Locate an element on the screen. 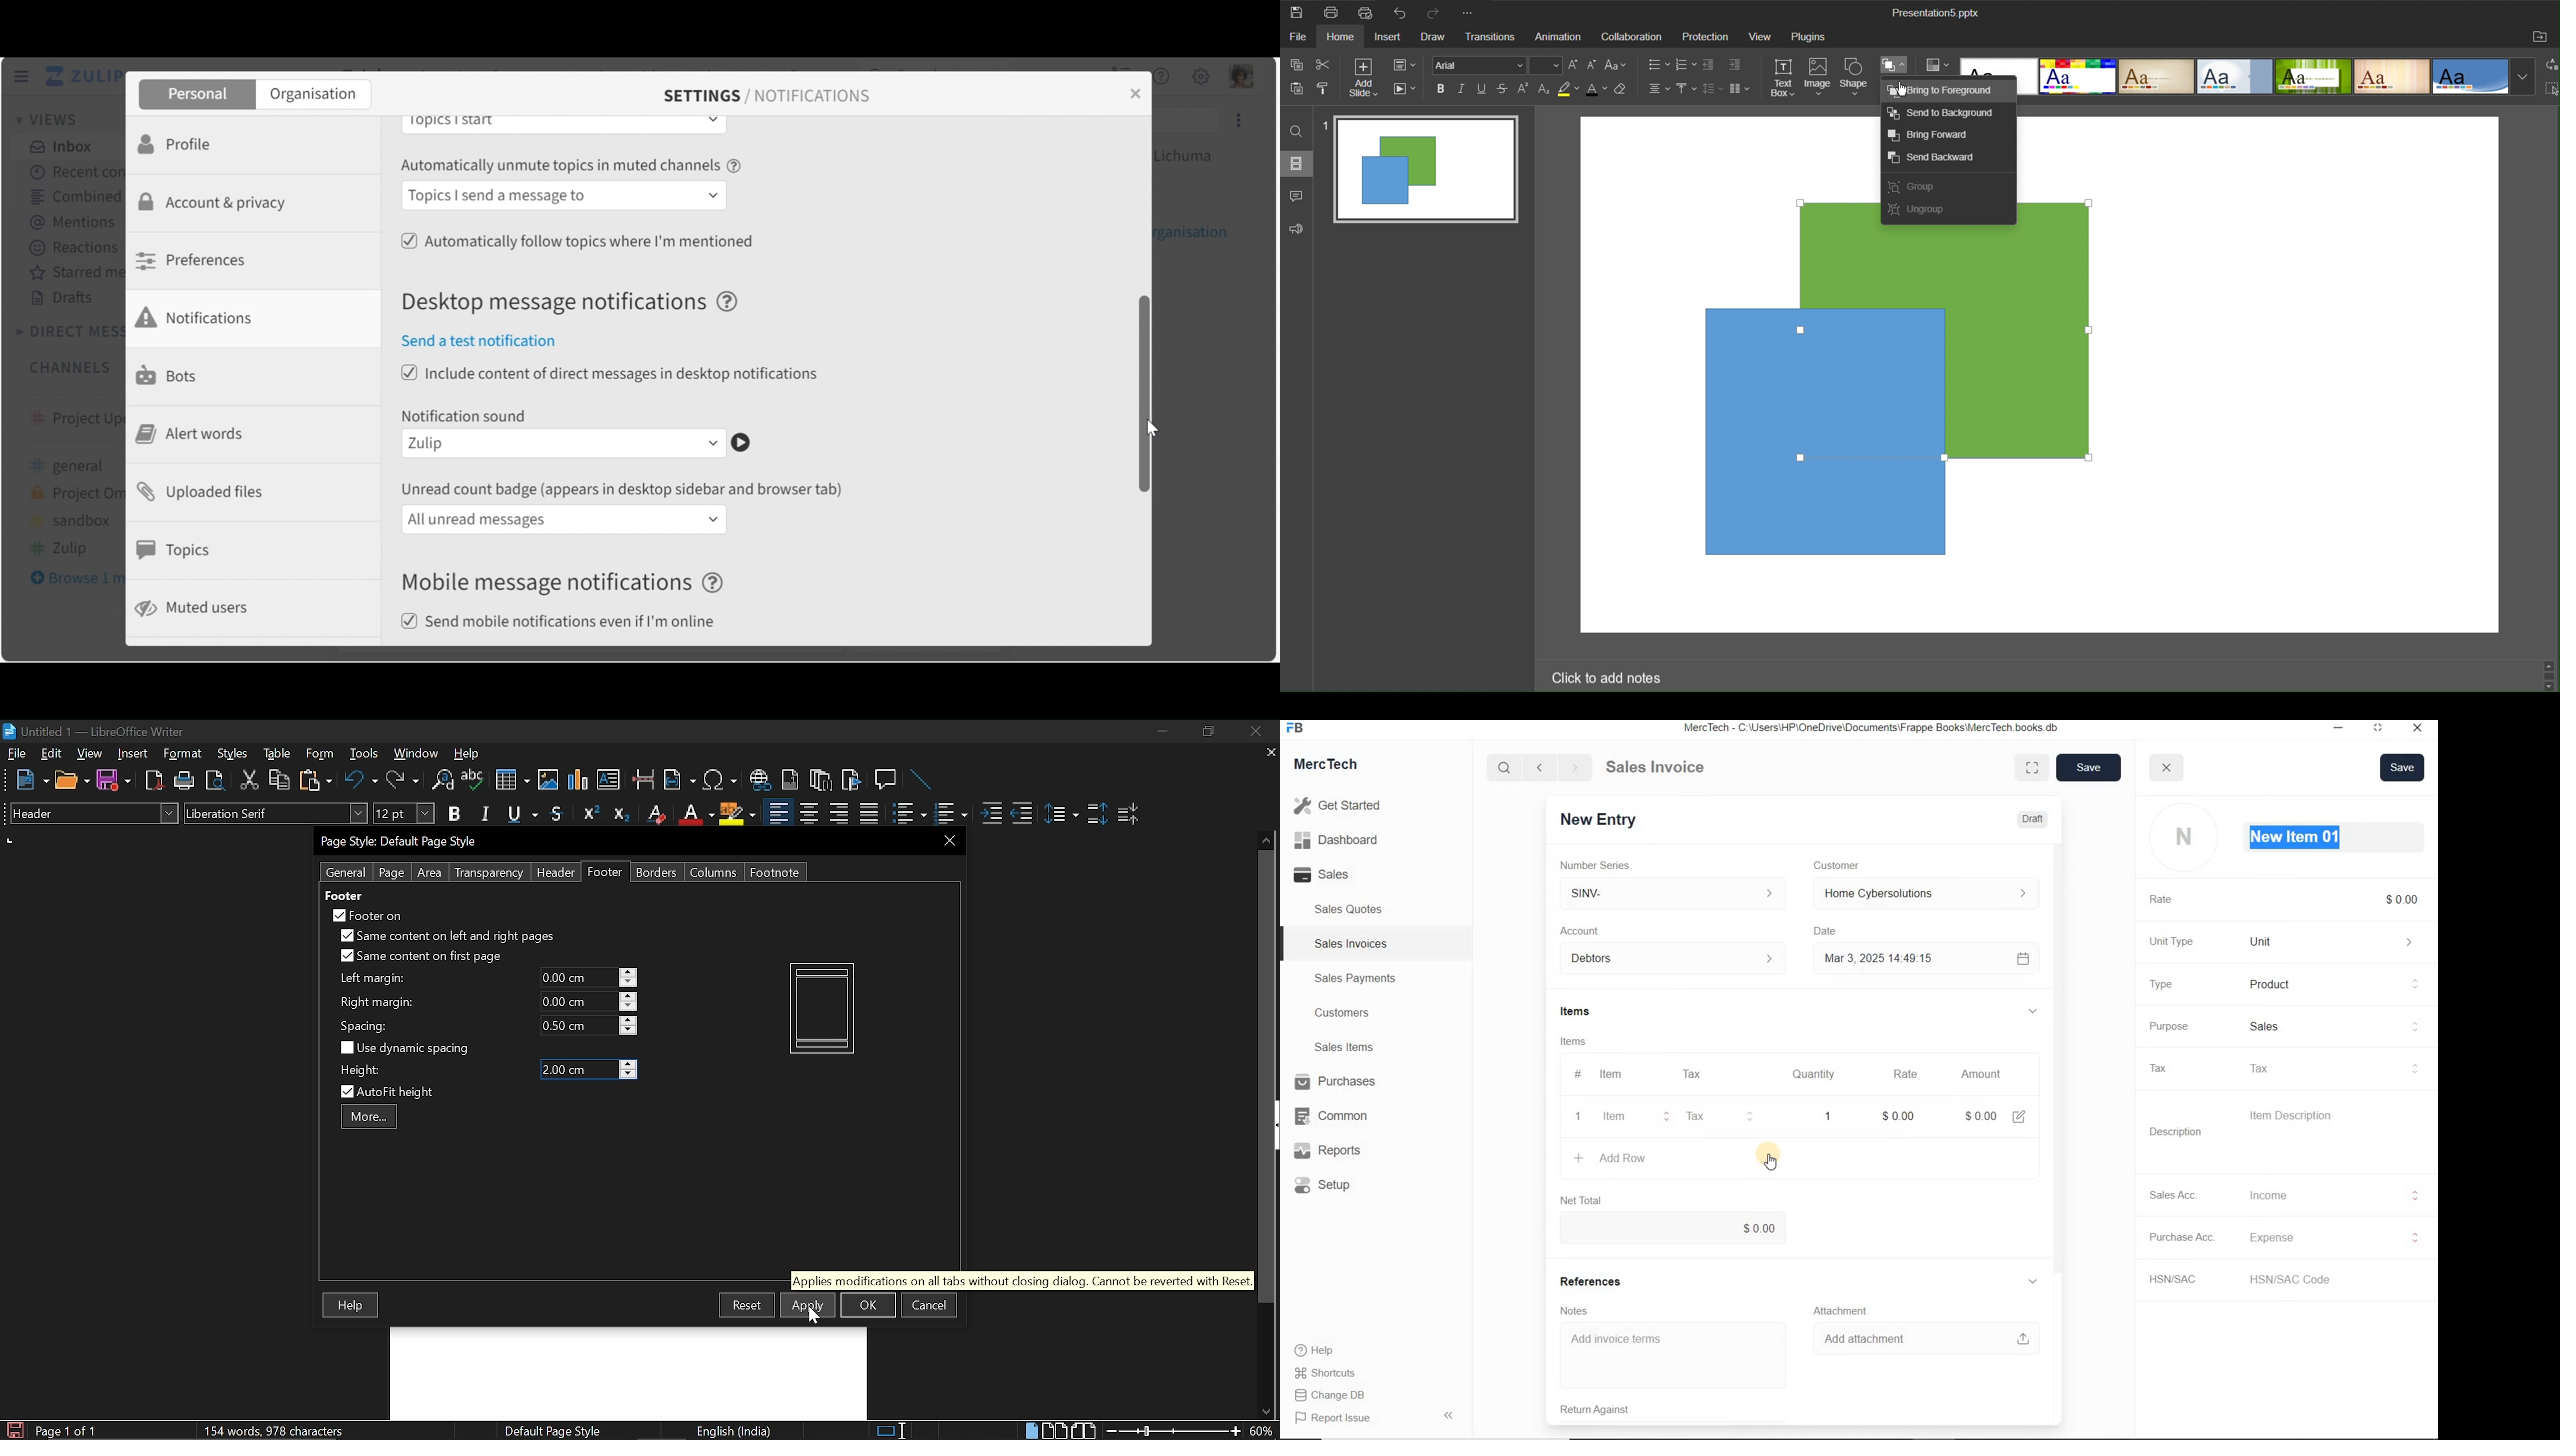 Image resolution: width=2576 pixels, height=1456 pixels. $0.00 is located at coordinates (2404, 899).